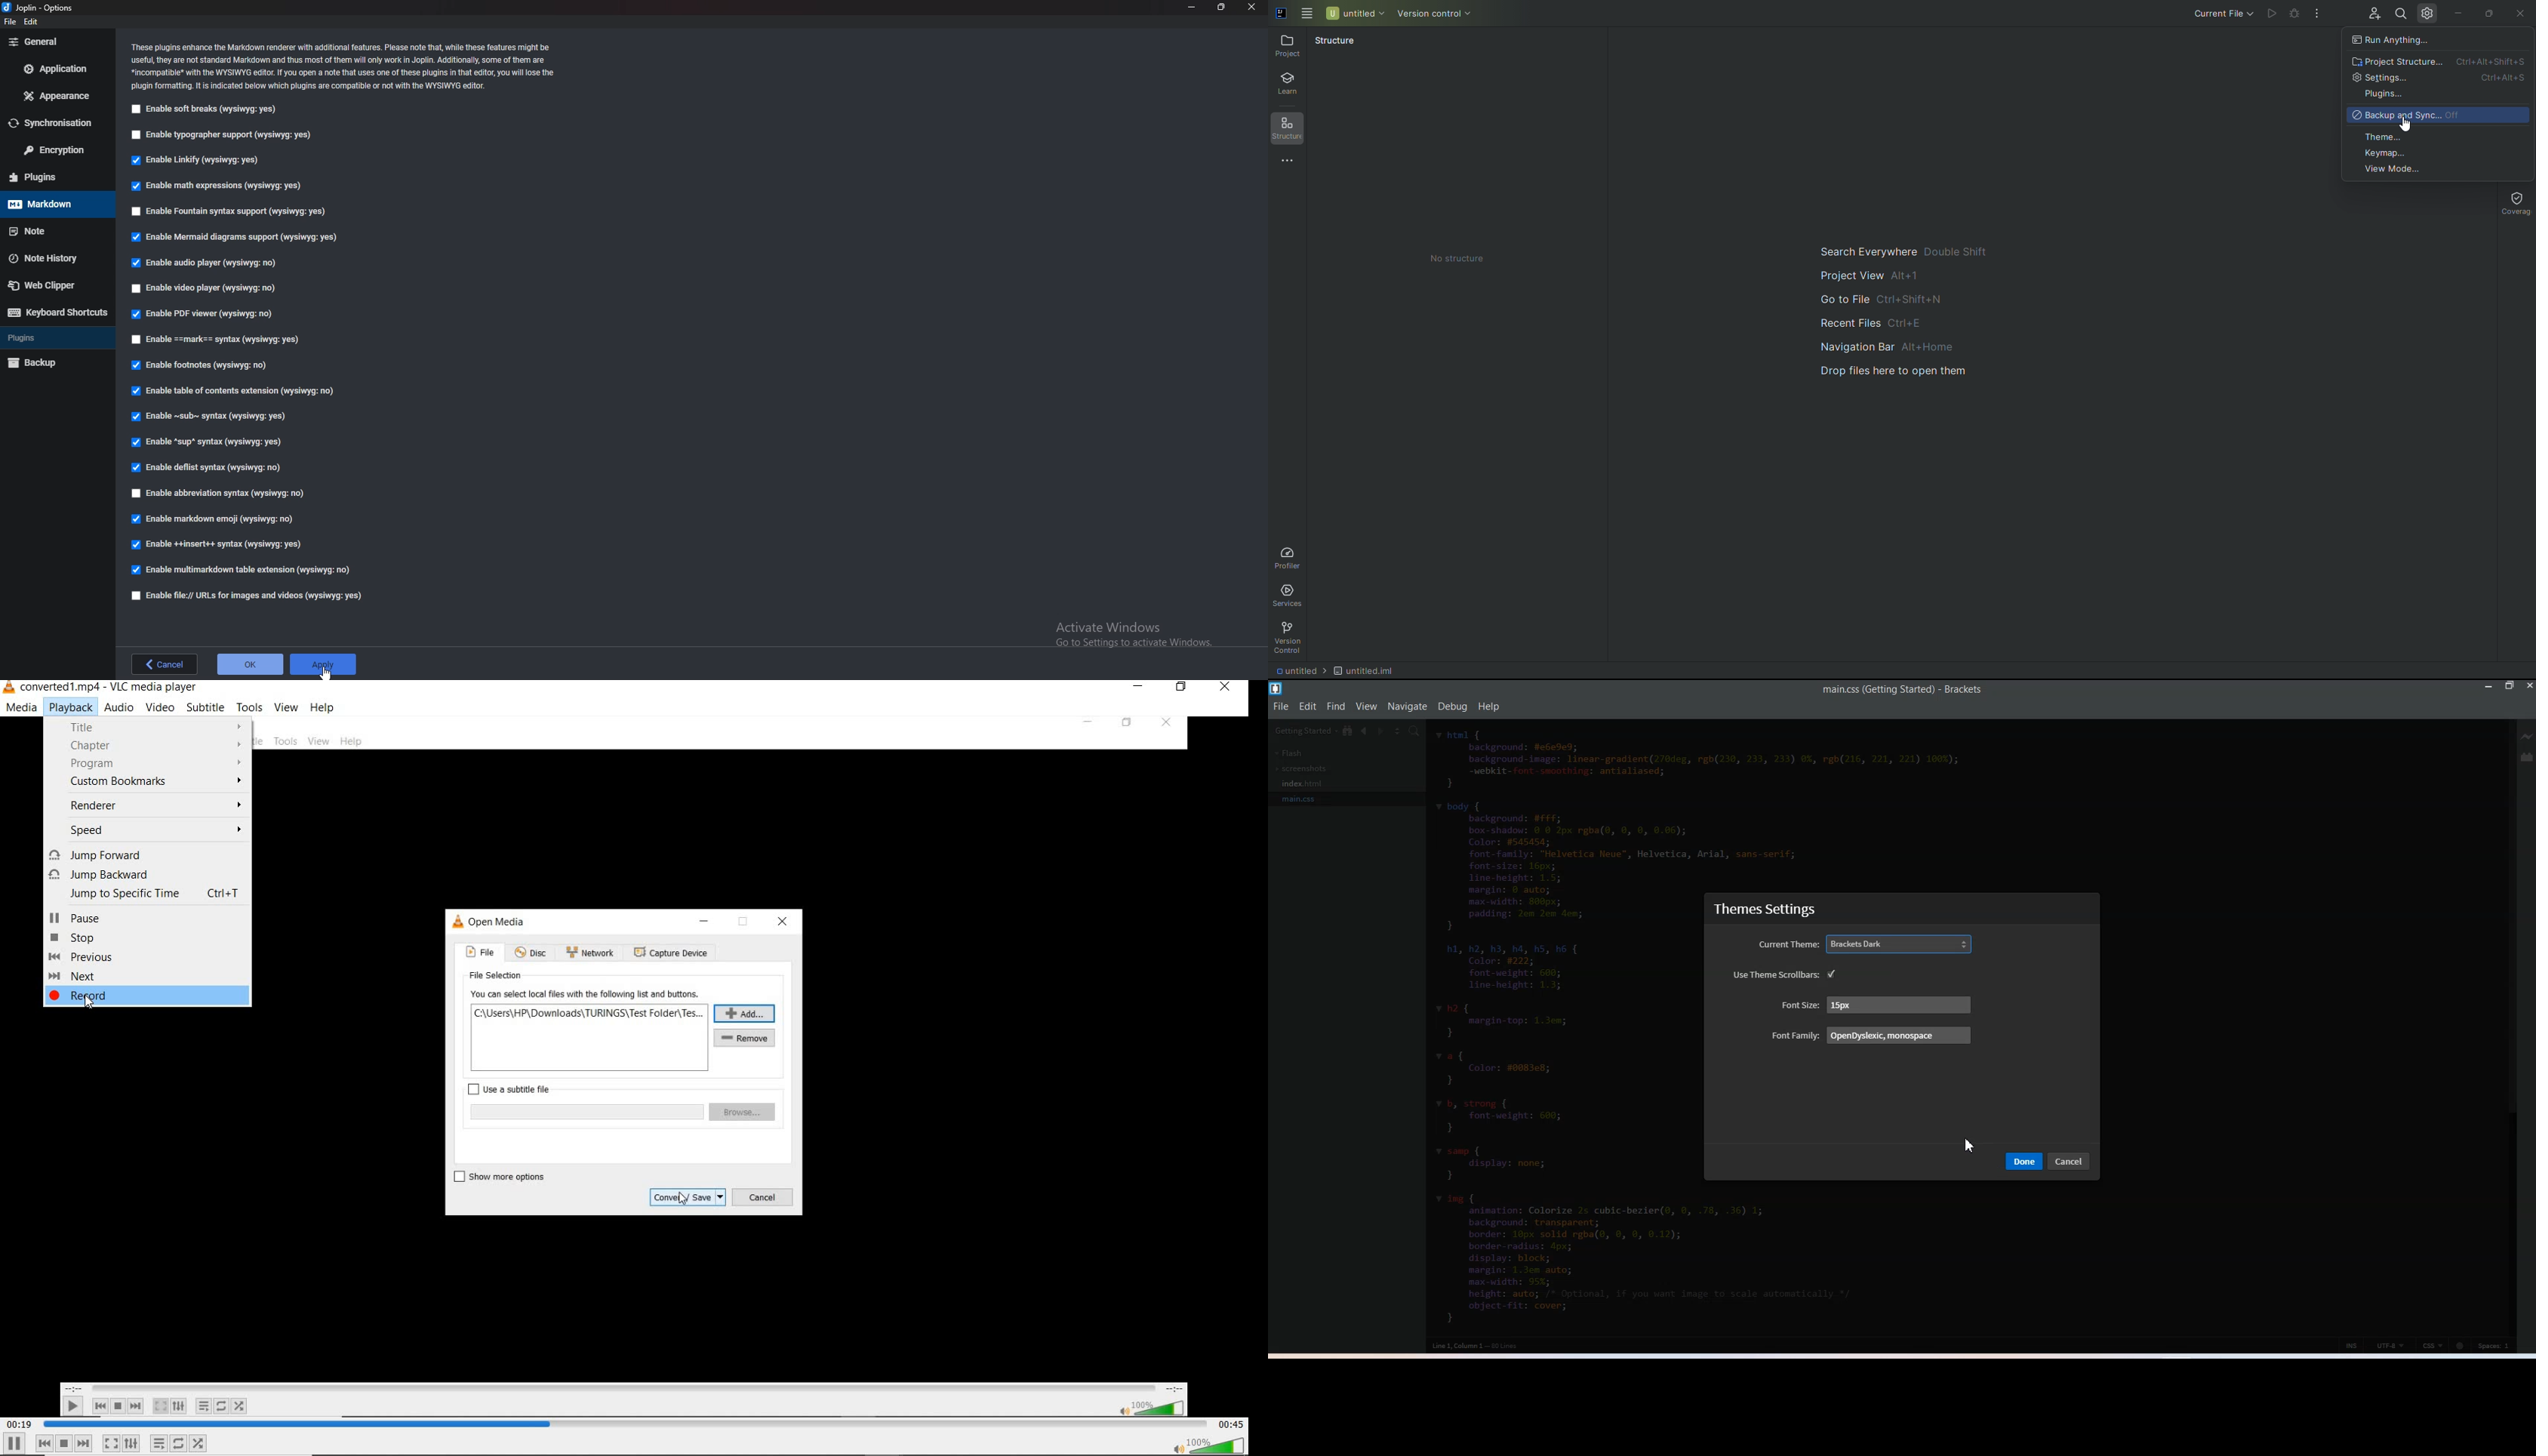 The image size is (2548, 1456). I want to click on INS, so click(2352, 1344).